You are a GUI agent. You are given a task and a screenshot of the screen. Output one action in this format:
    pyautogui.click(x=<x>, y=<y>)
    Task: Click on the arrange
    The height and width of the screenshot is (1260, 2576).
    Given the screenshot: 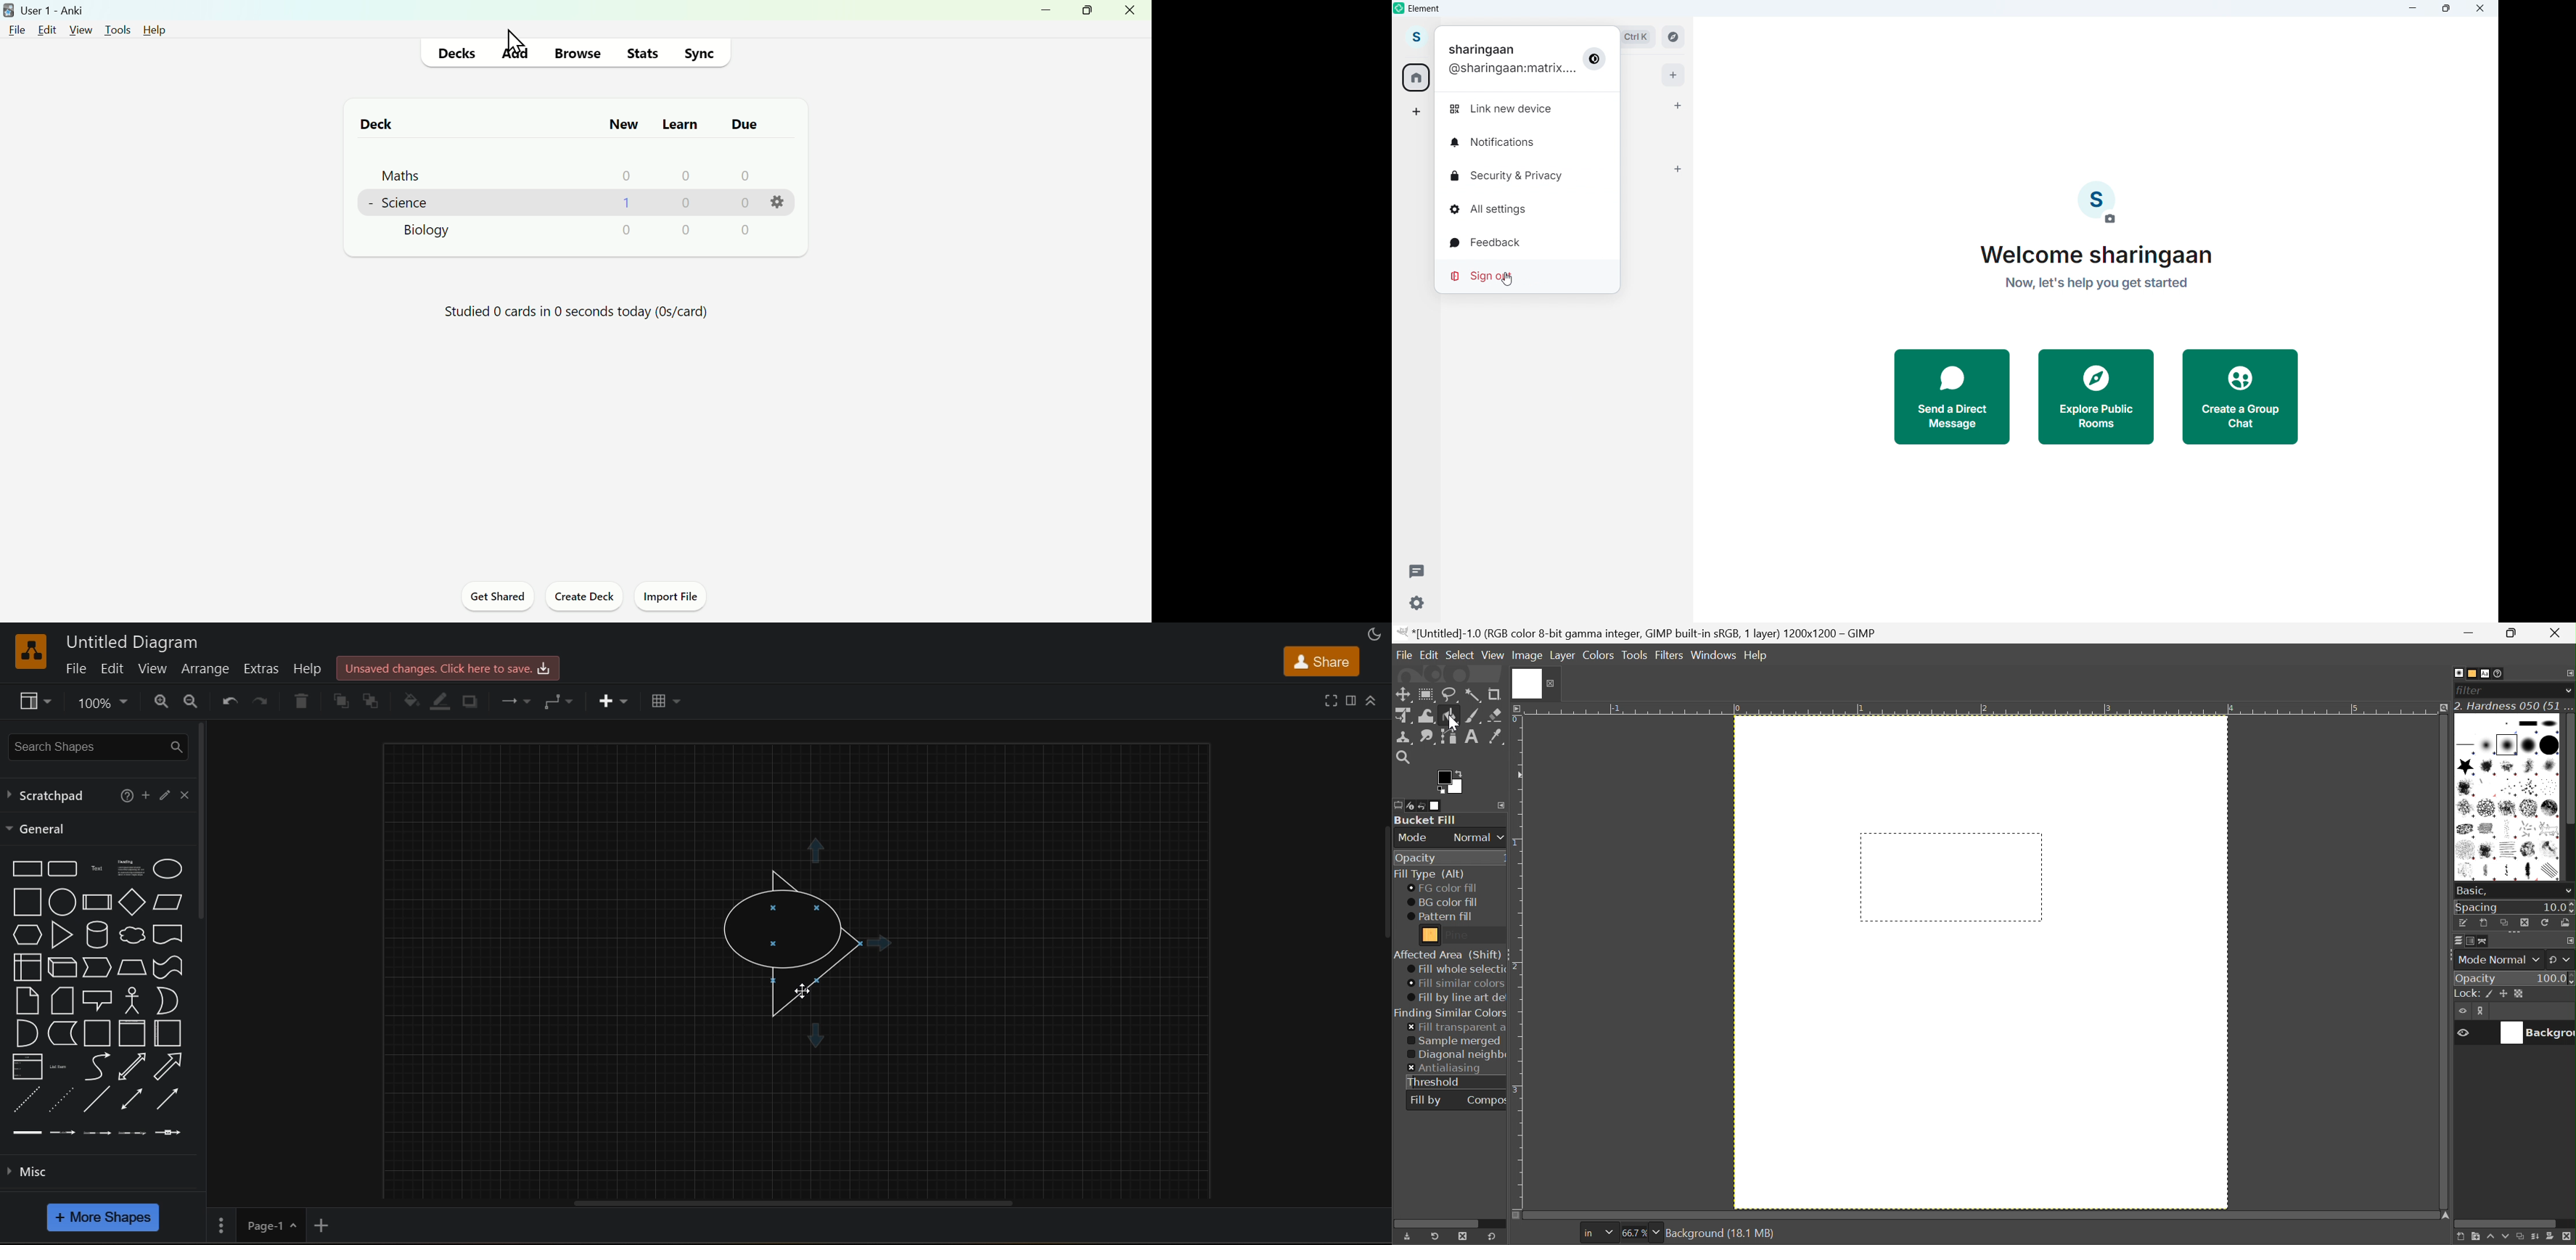 What is the action you would take?
    pyautogui.click(x=207, y=669)
    